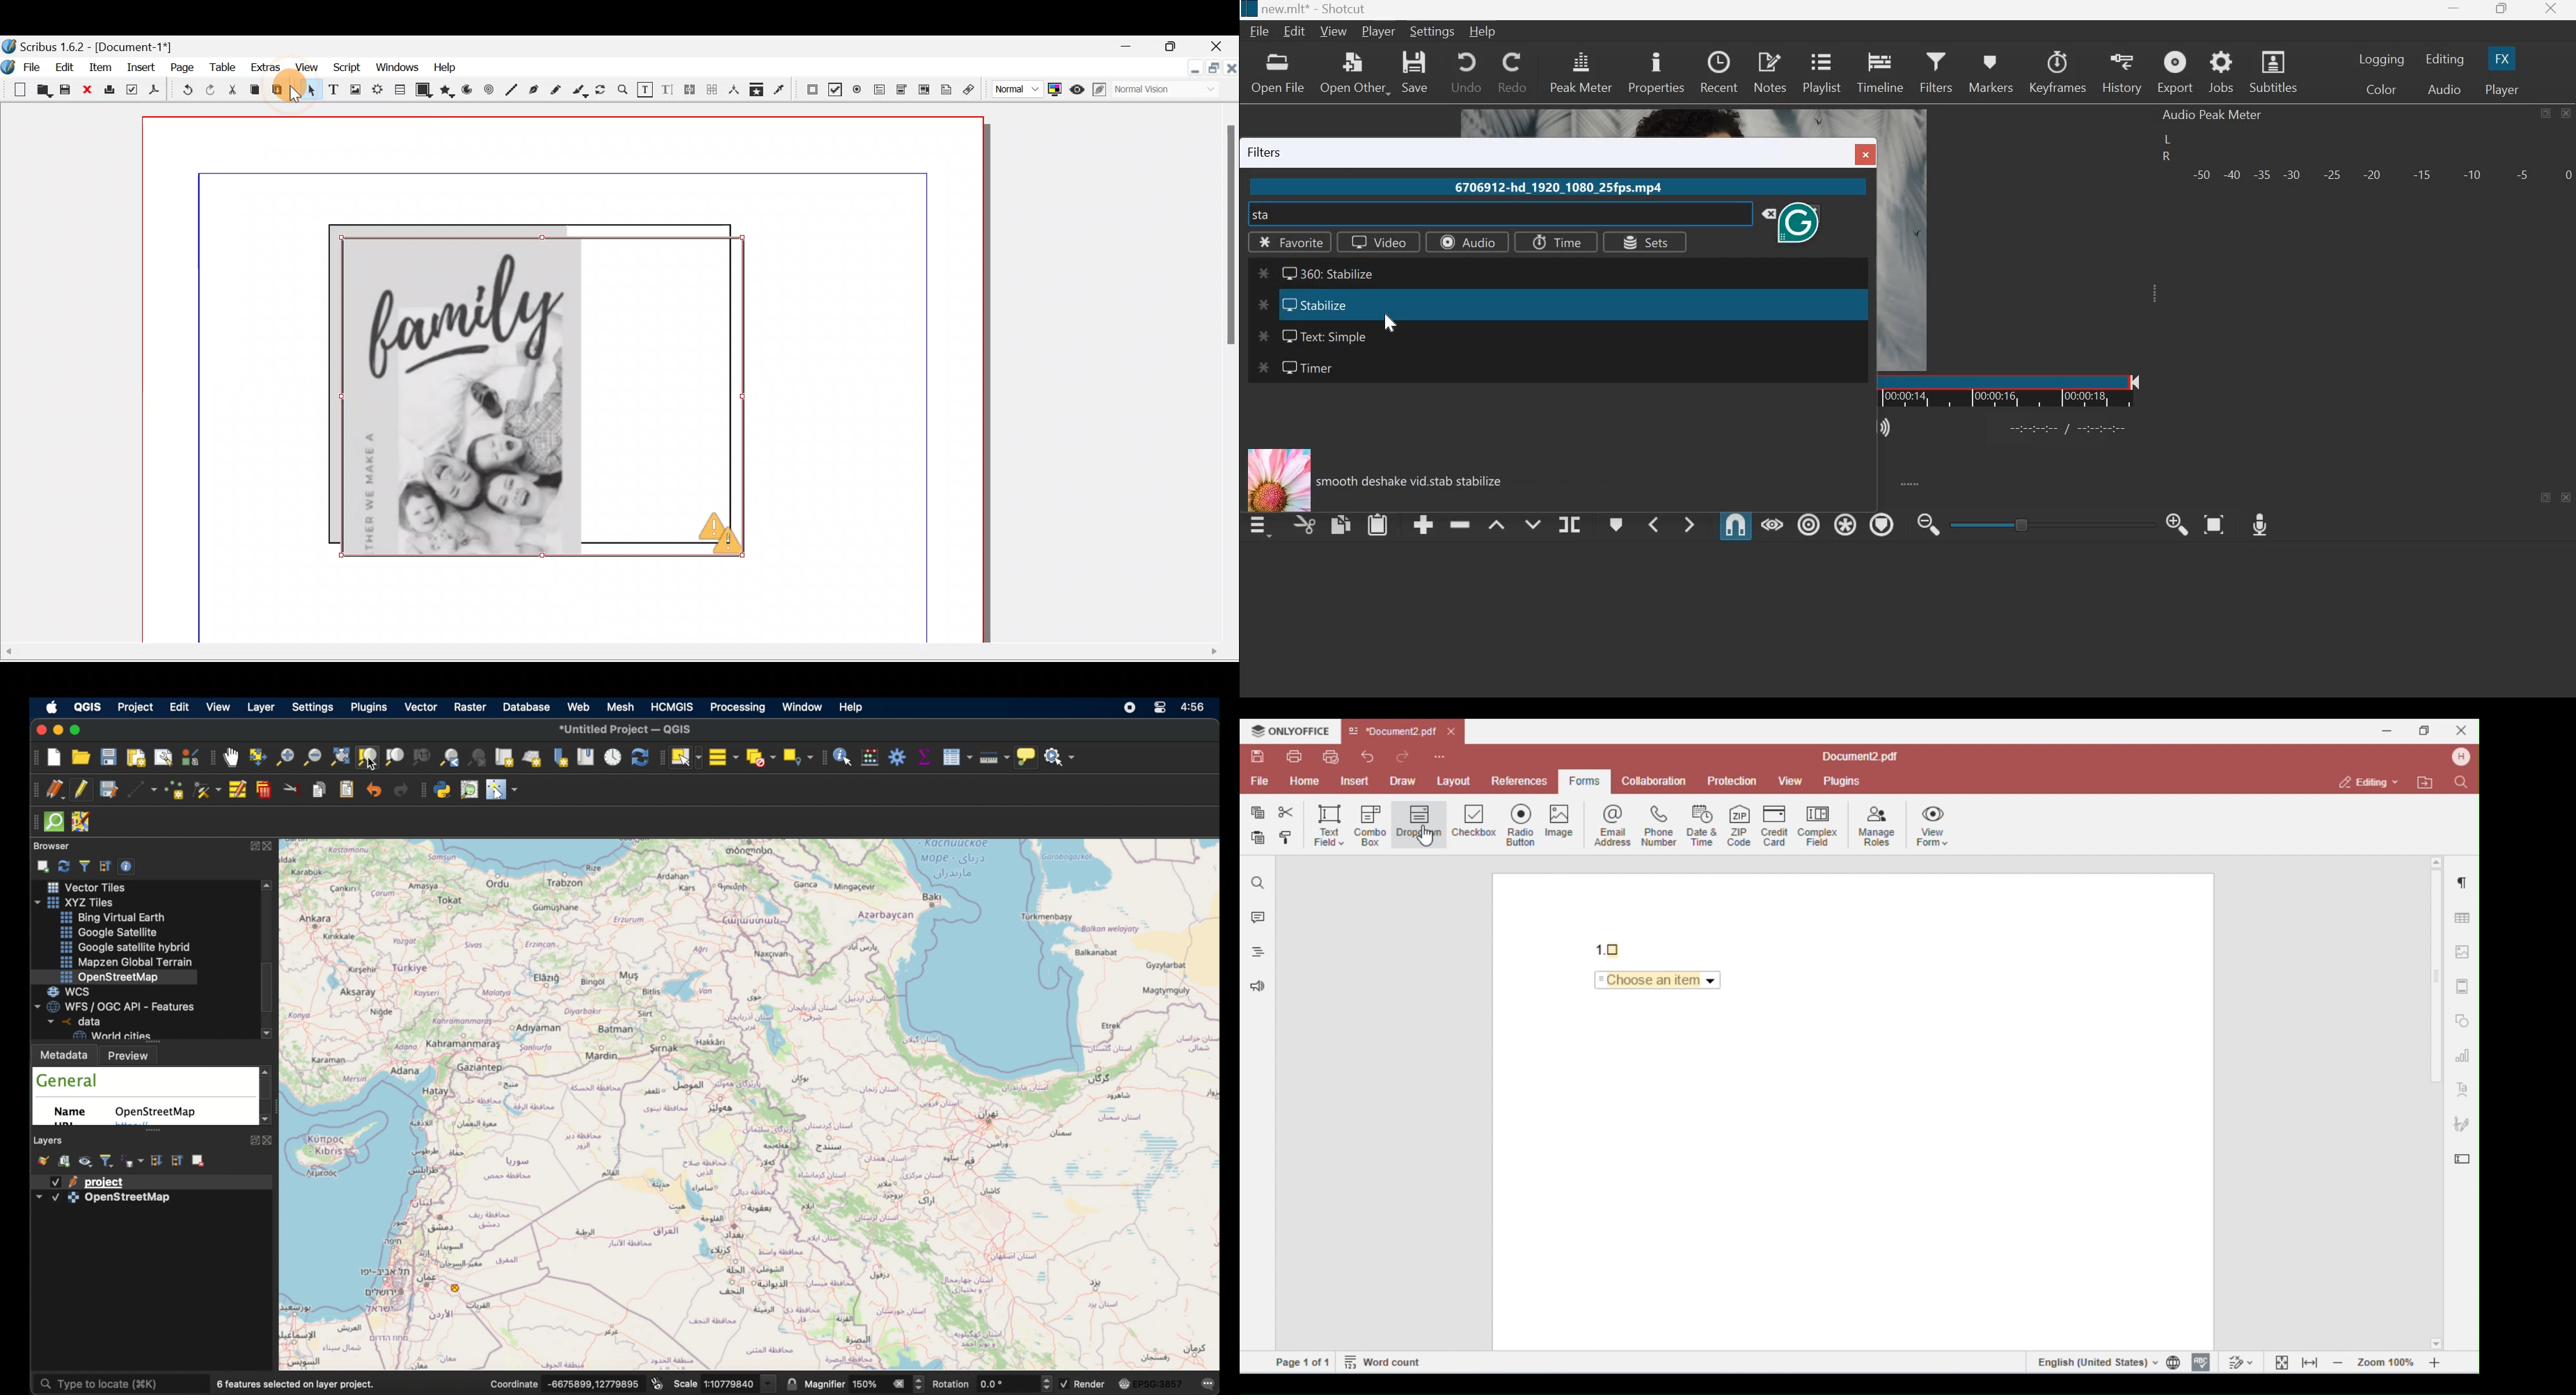 The height and width of the screenshot is (1400, 2576). Describe the element at coordinates (782, 90) in the screenshot. I see `Eye dropper` at that location.